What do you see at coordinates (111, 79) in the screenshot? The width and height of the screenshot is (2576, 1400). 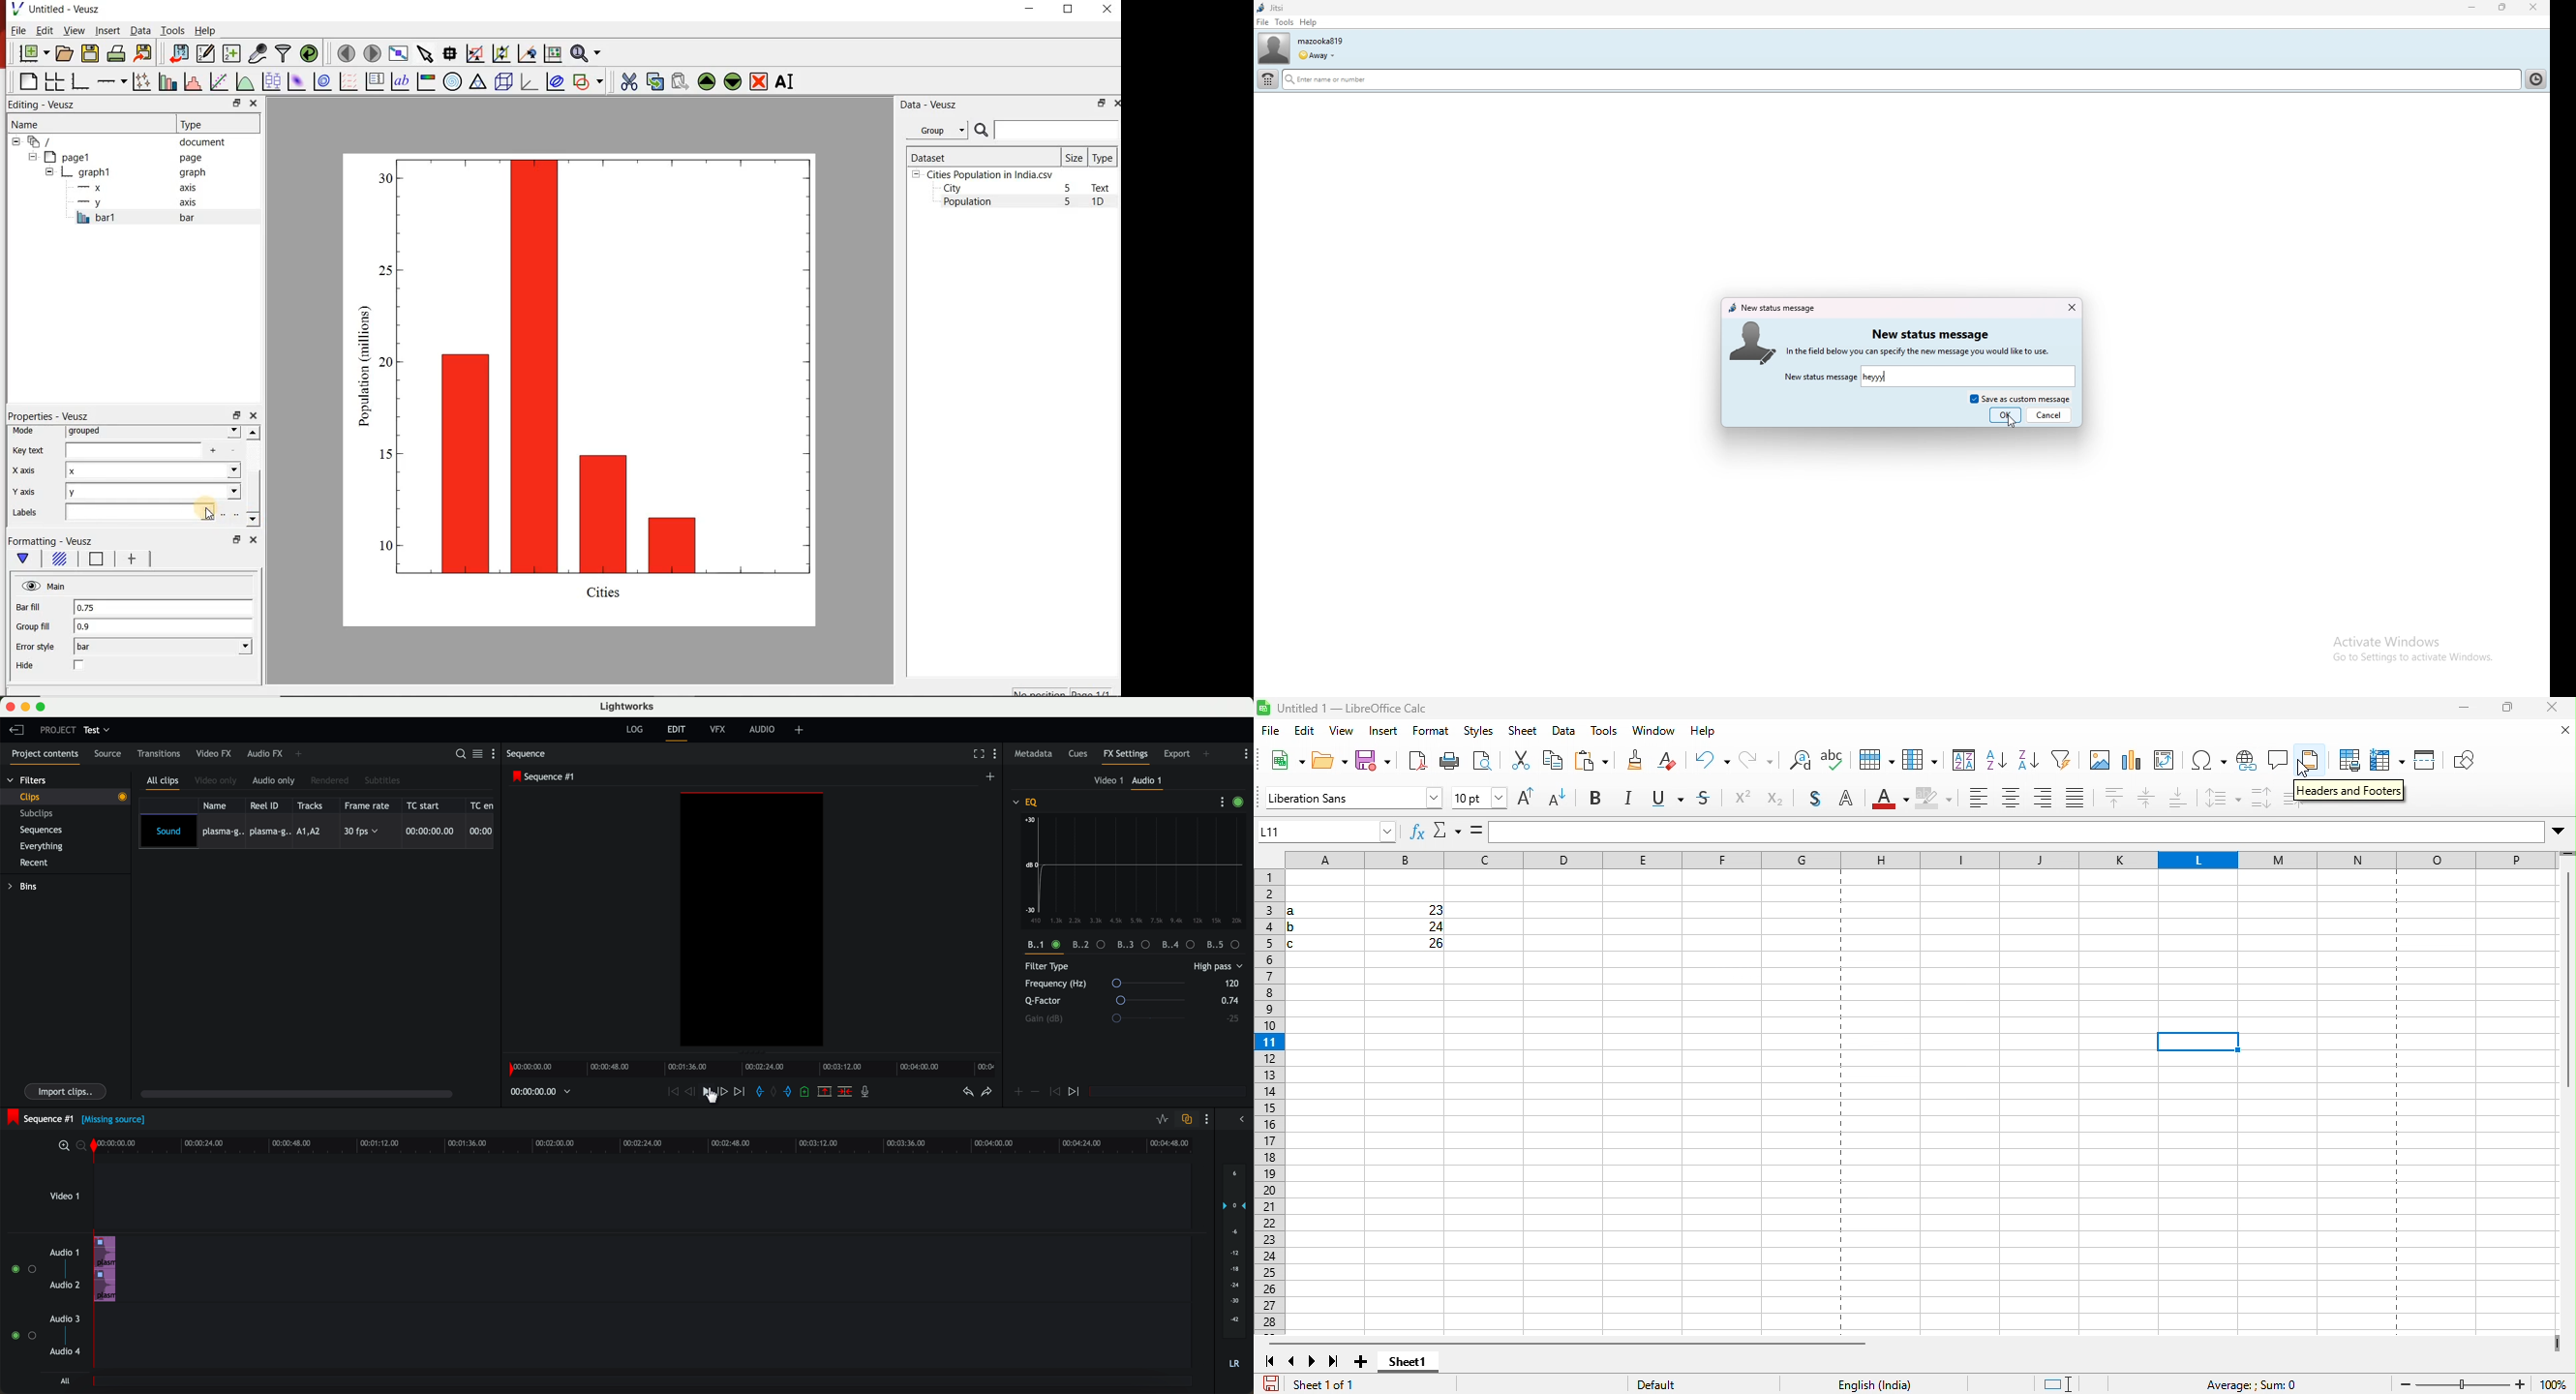 I see `Add an axis to the plot` at bounding box center [111, 79].